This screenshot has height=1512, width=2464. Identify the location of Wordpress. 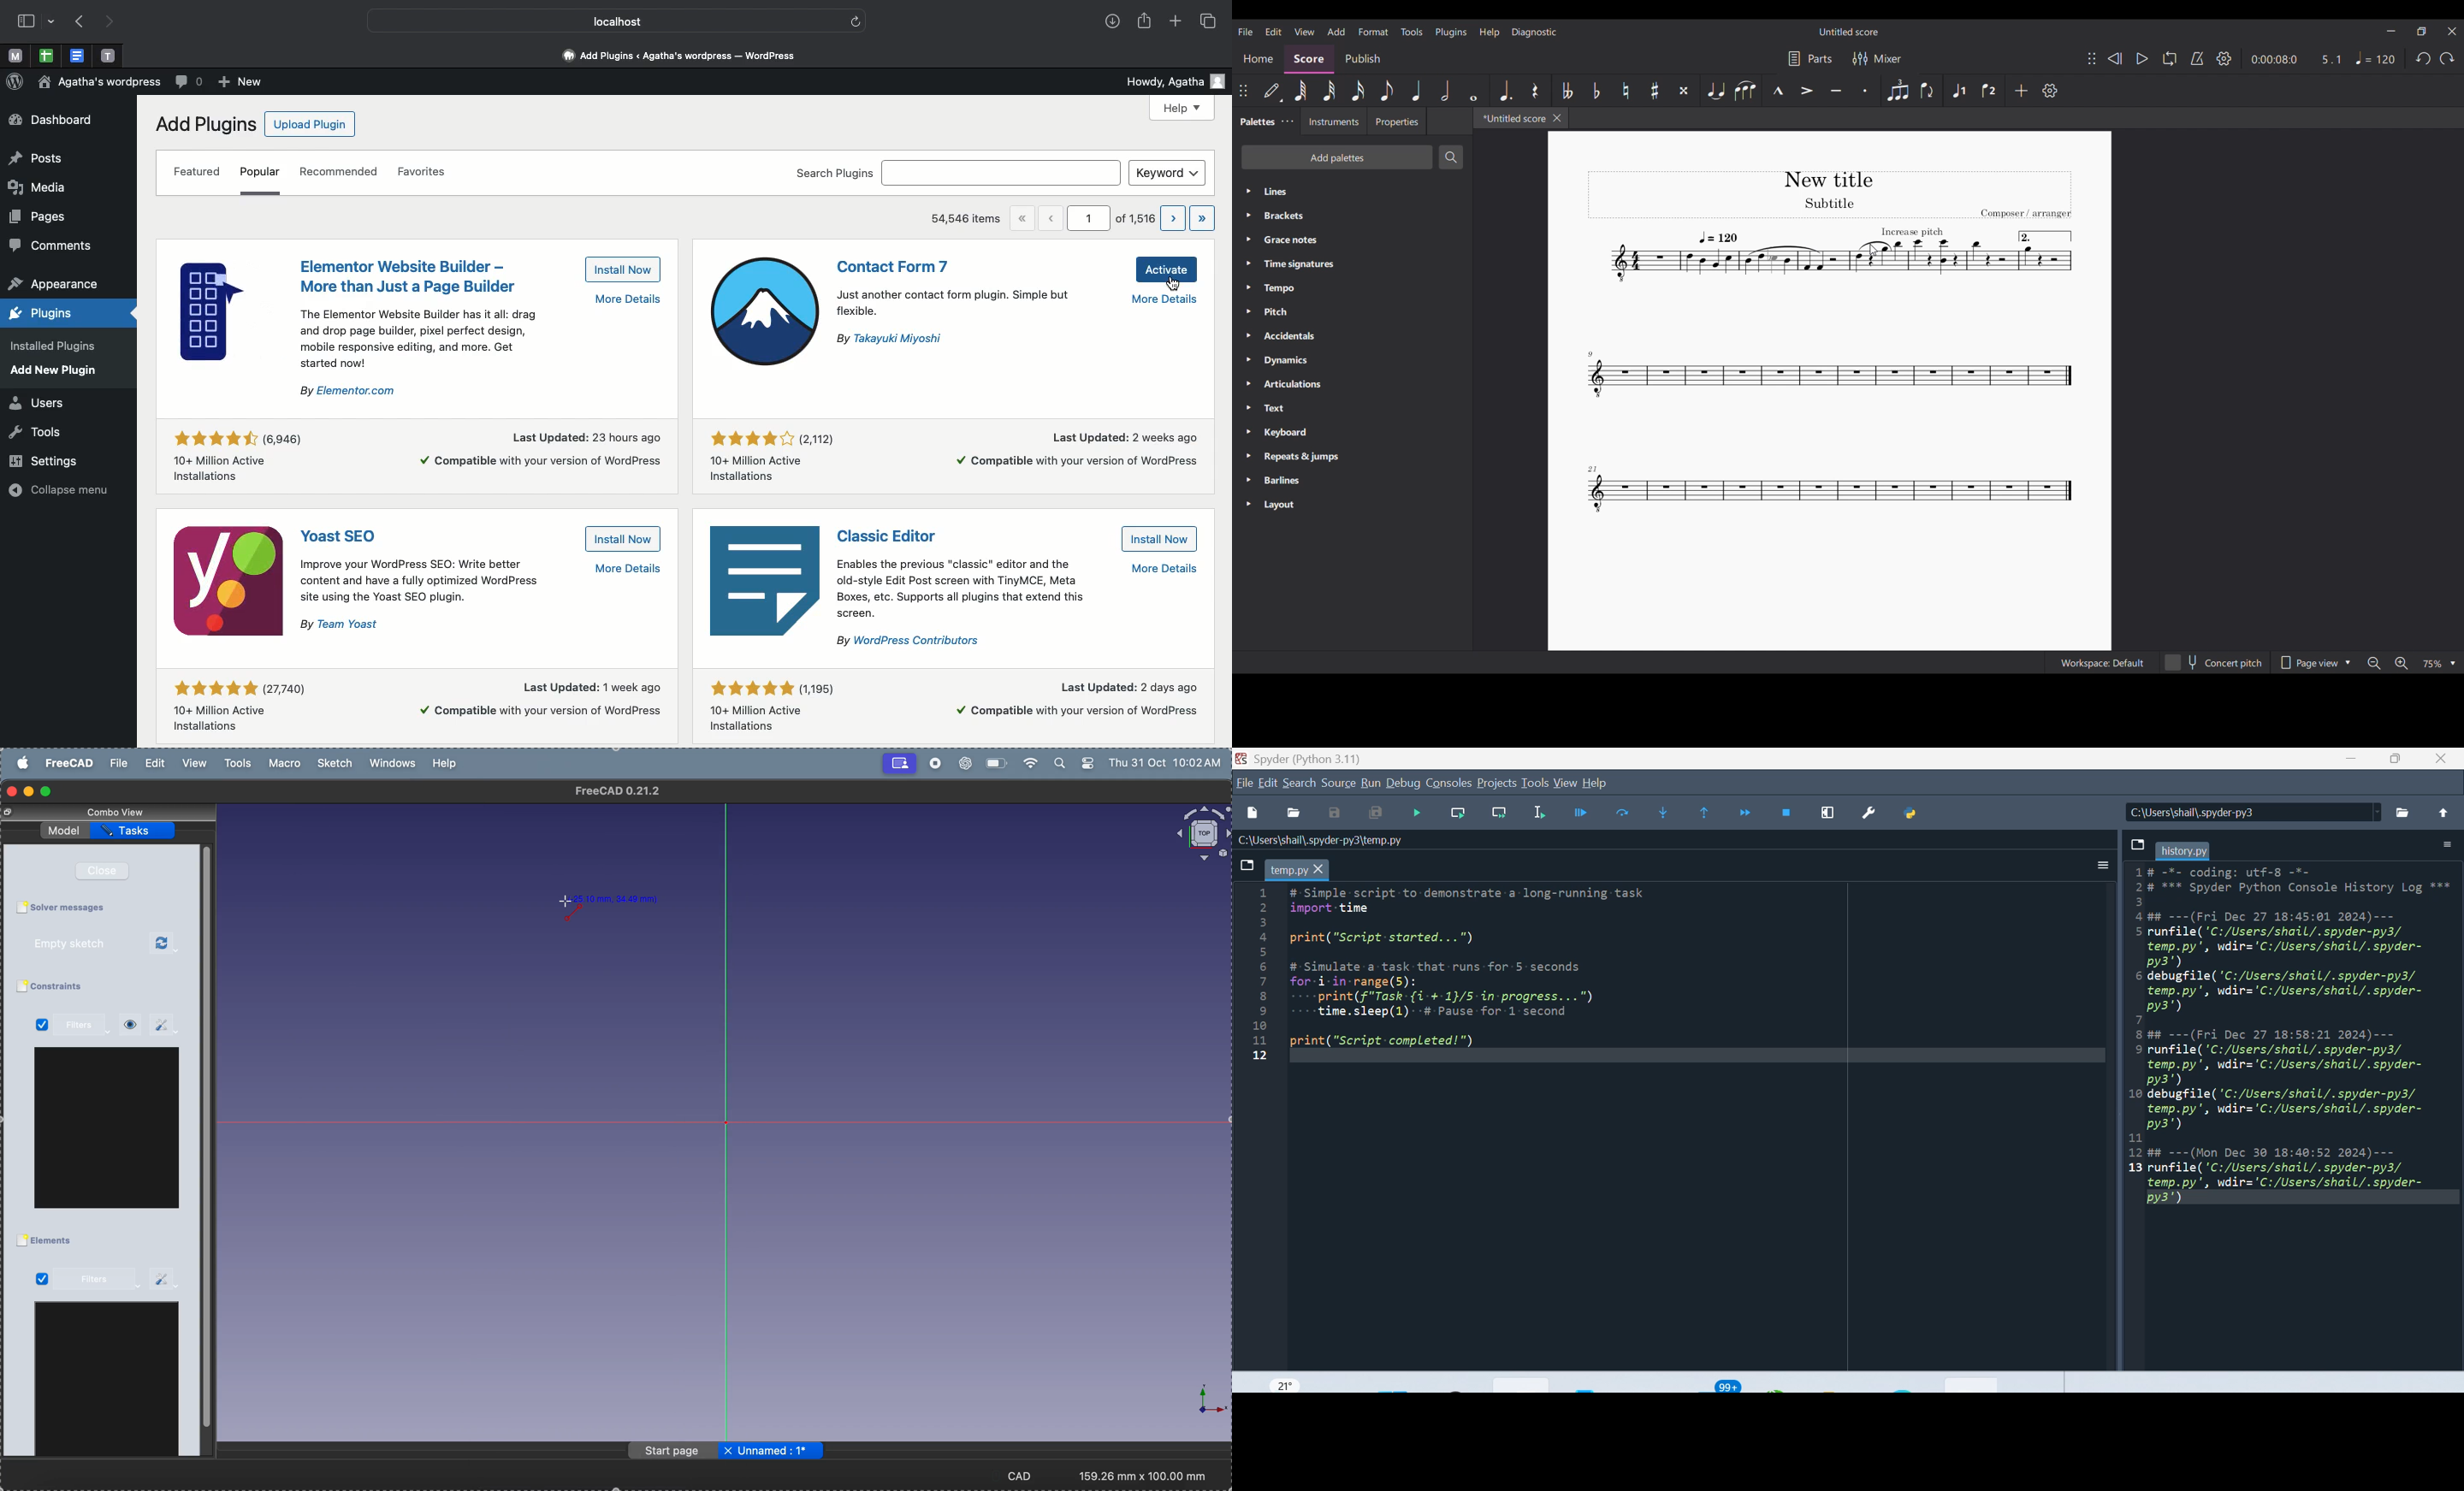
(15, 83).